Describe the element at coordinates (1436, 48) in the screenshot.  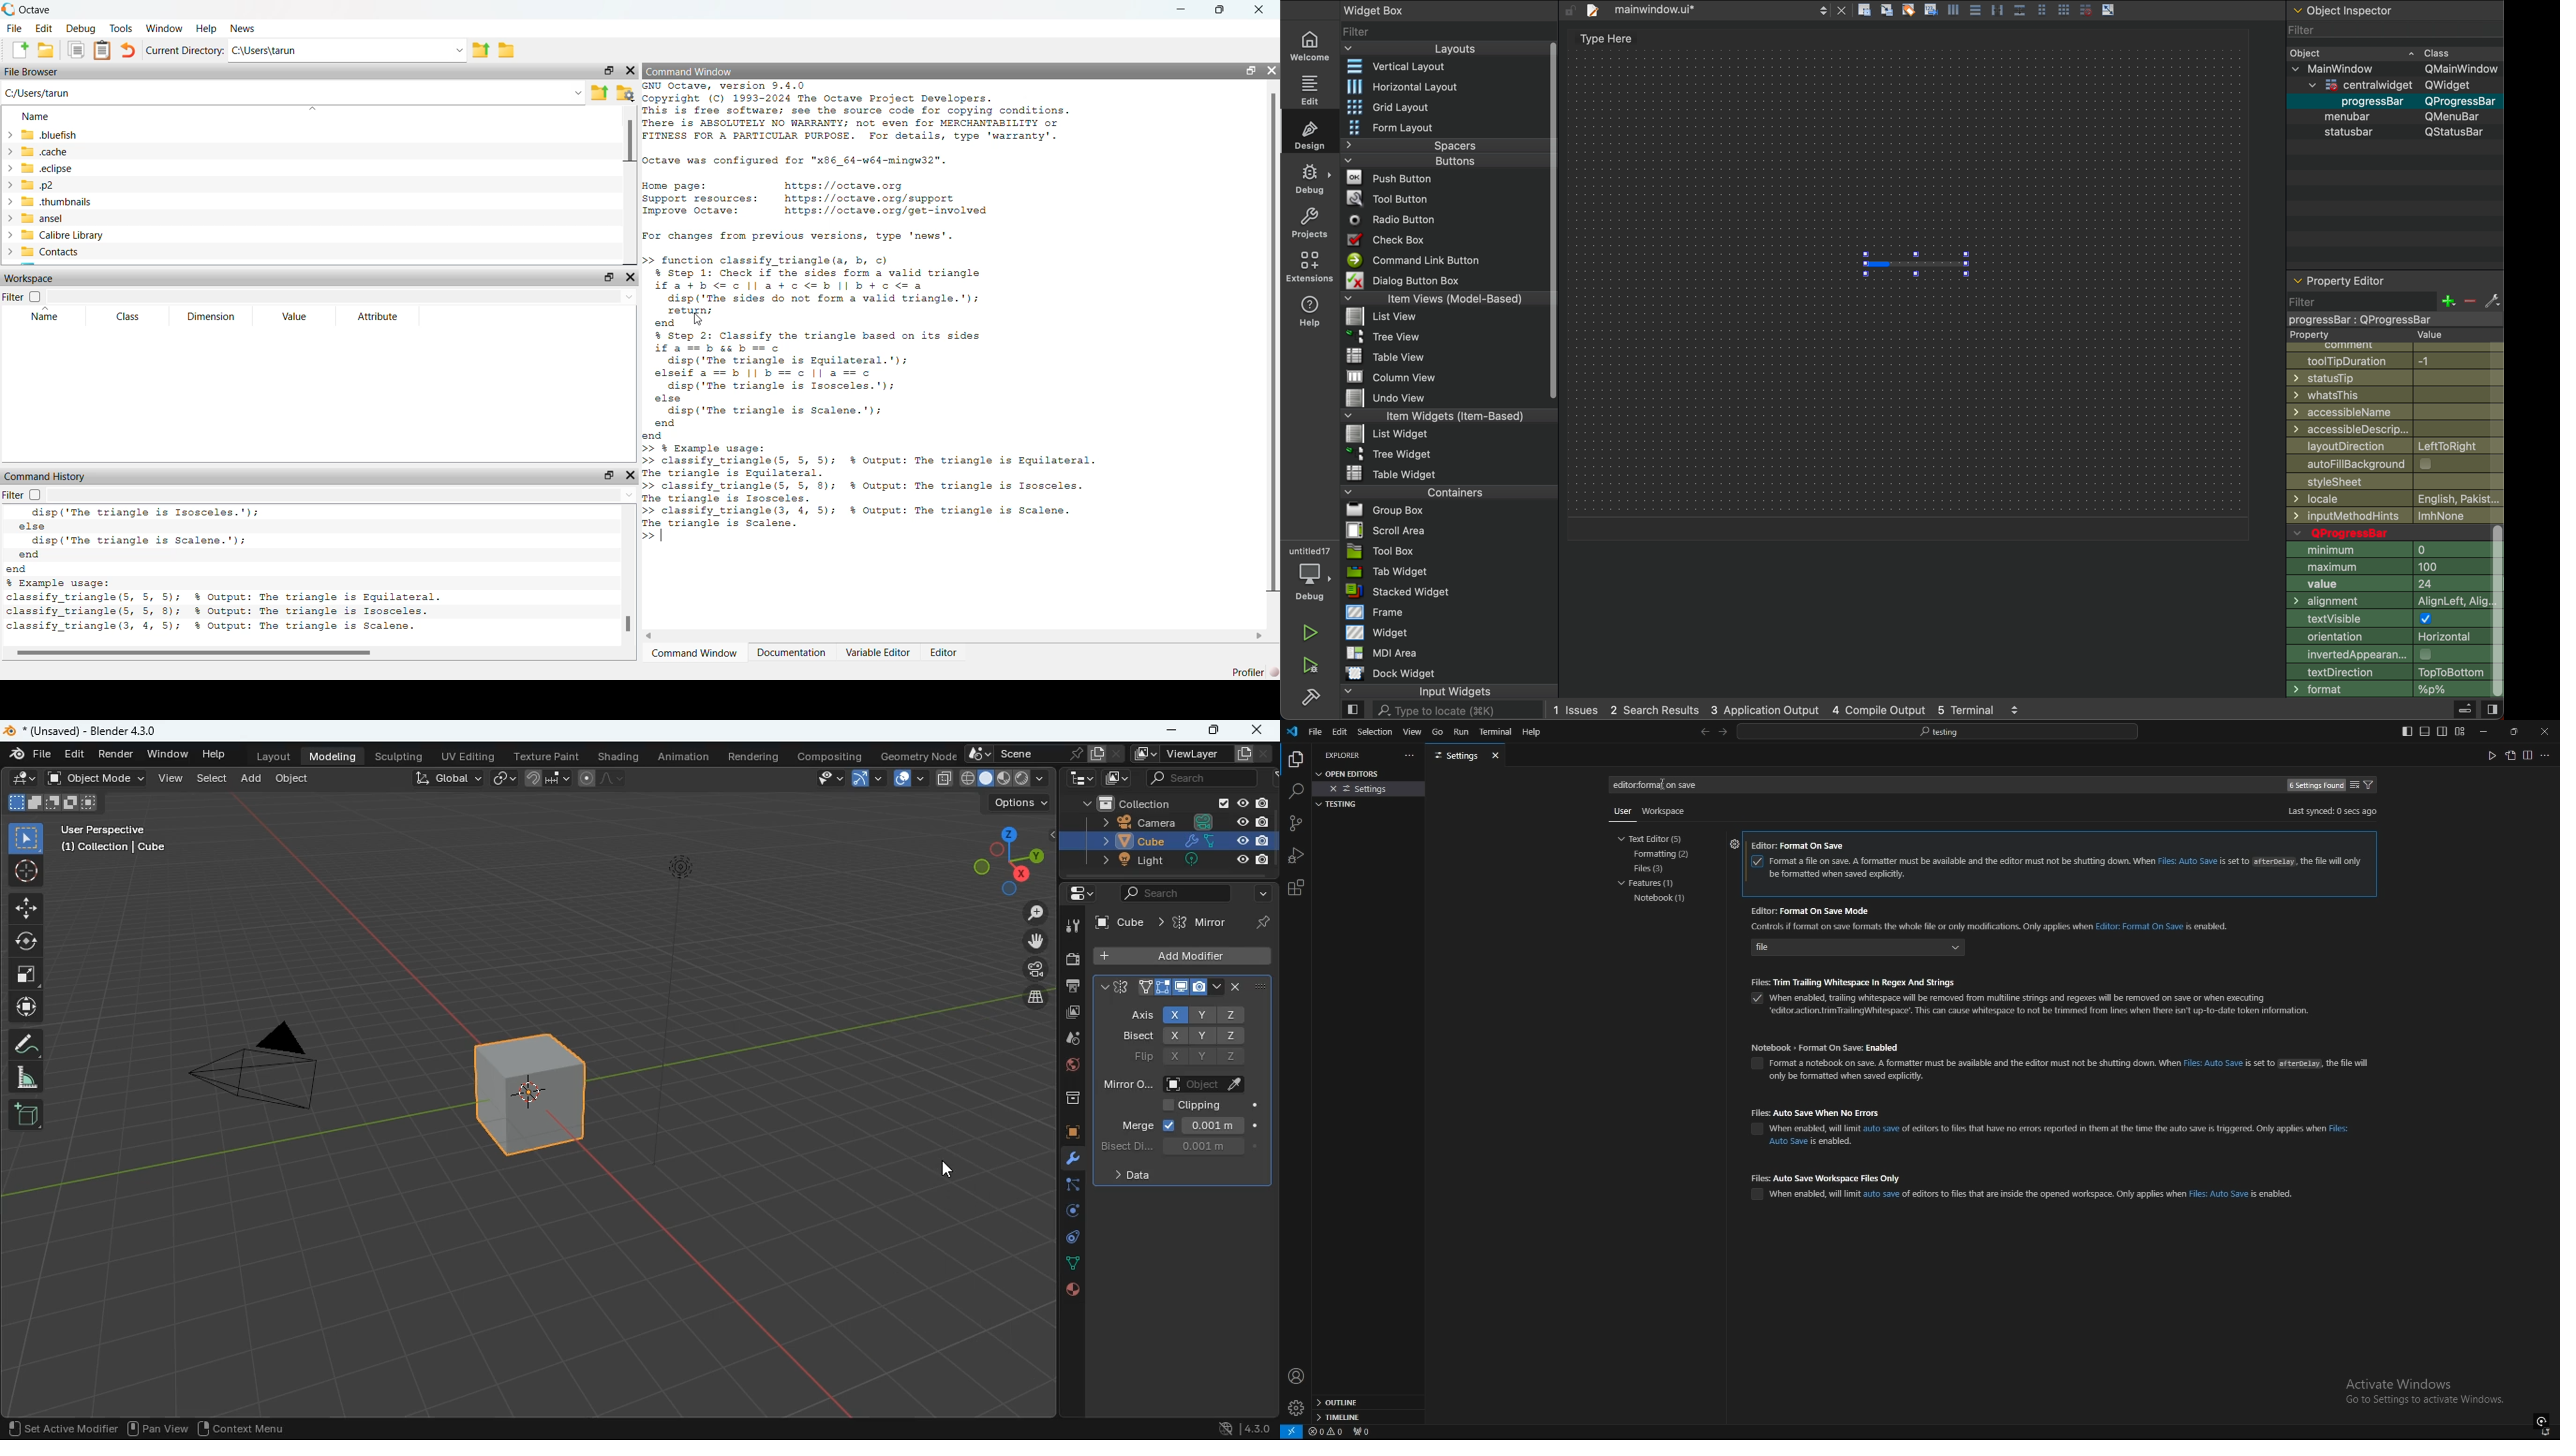
I see `Layout` at that location.